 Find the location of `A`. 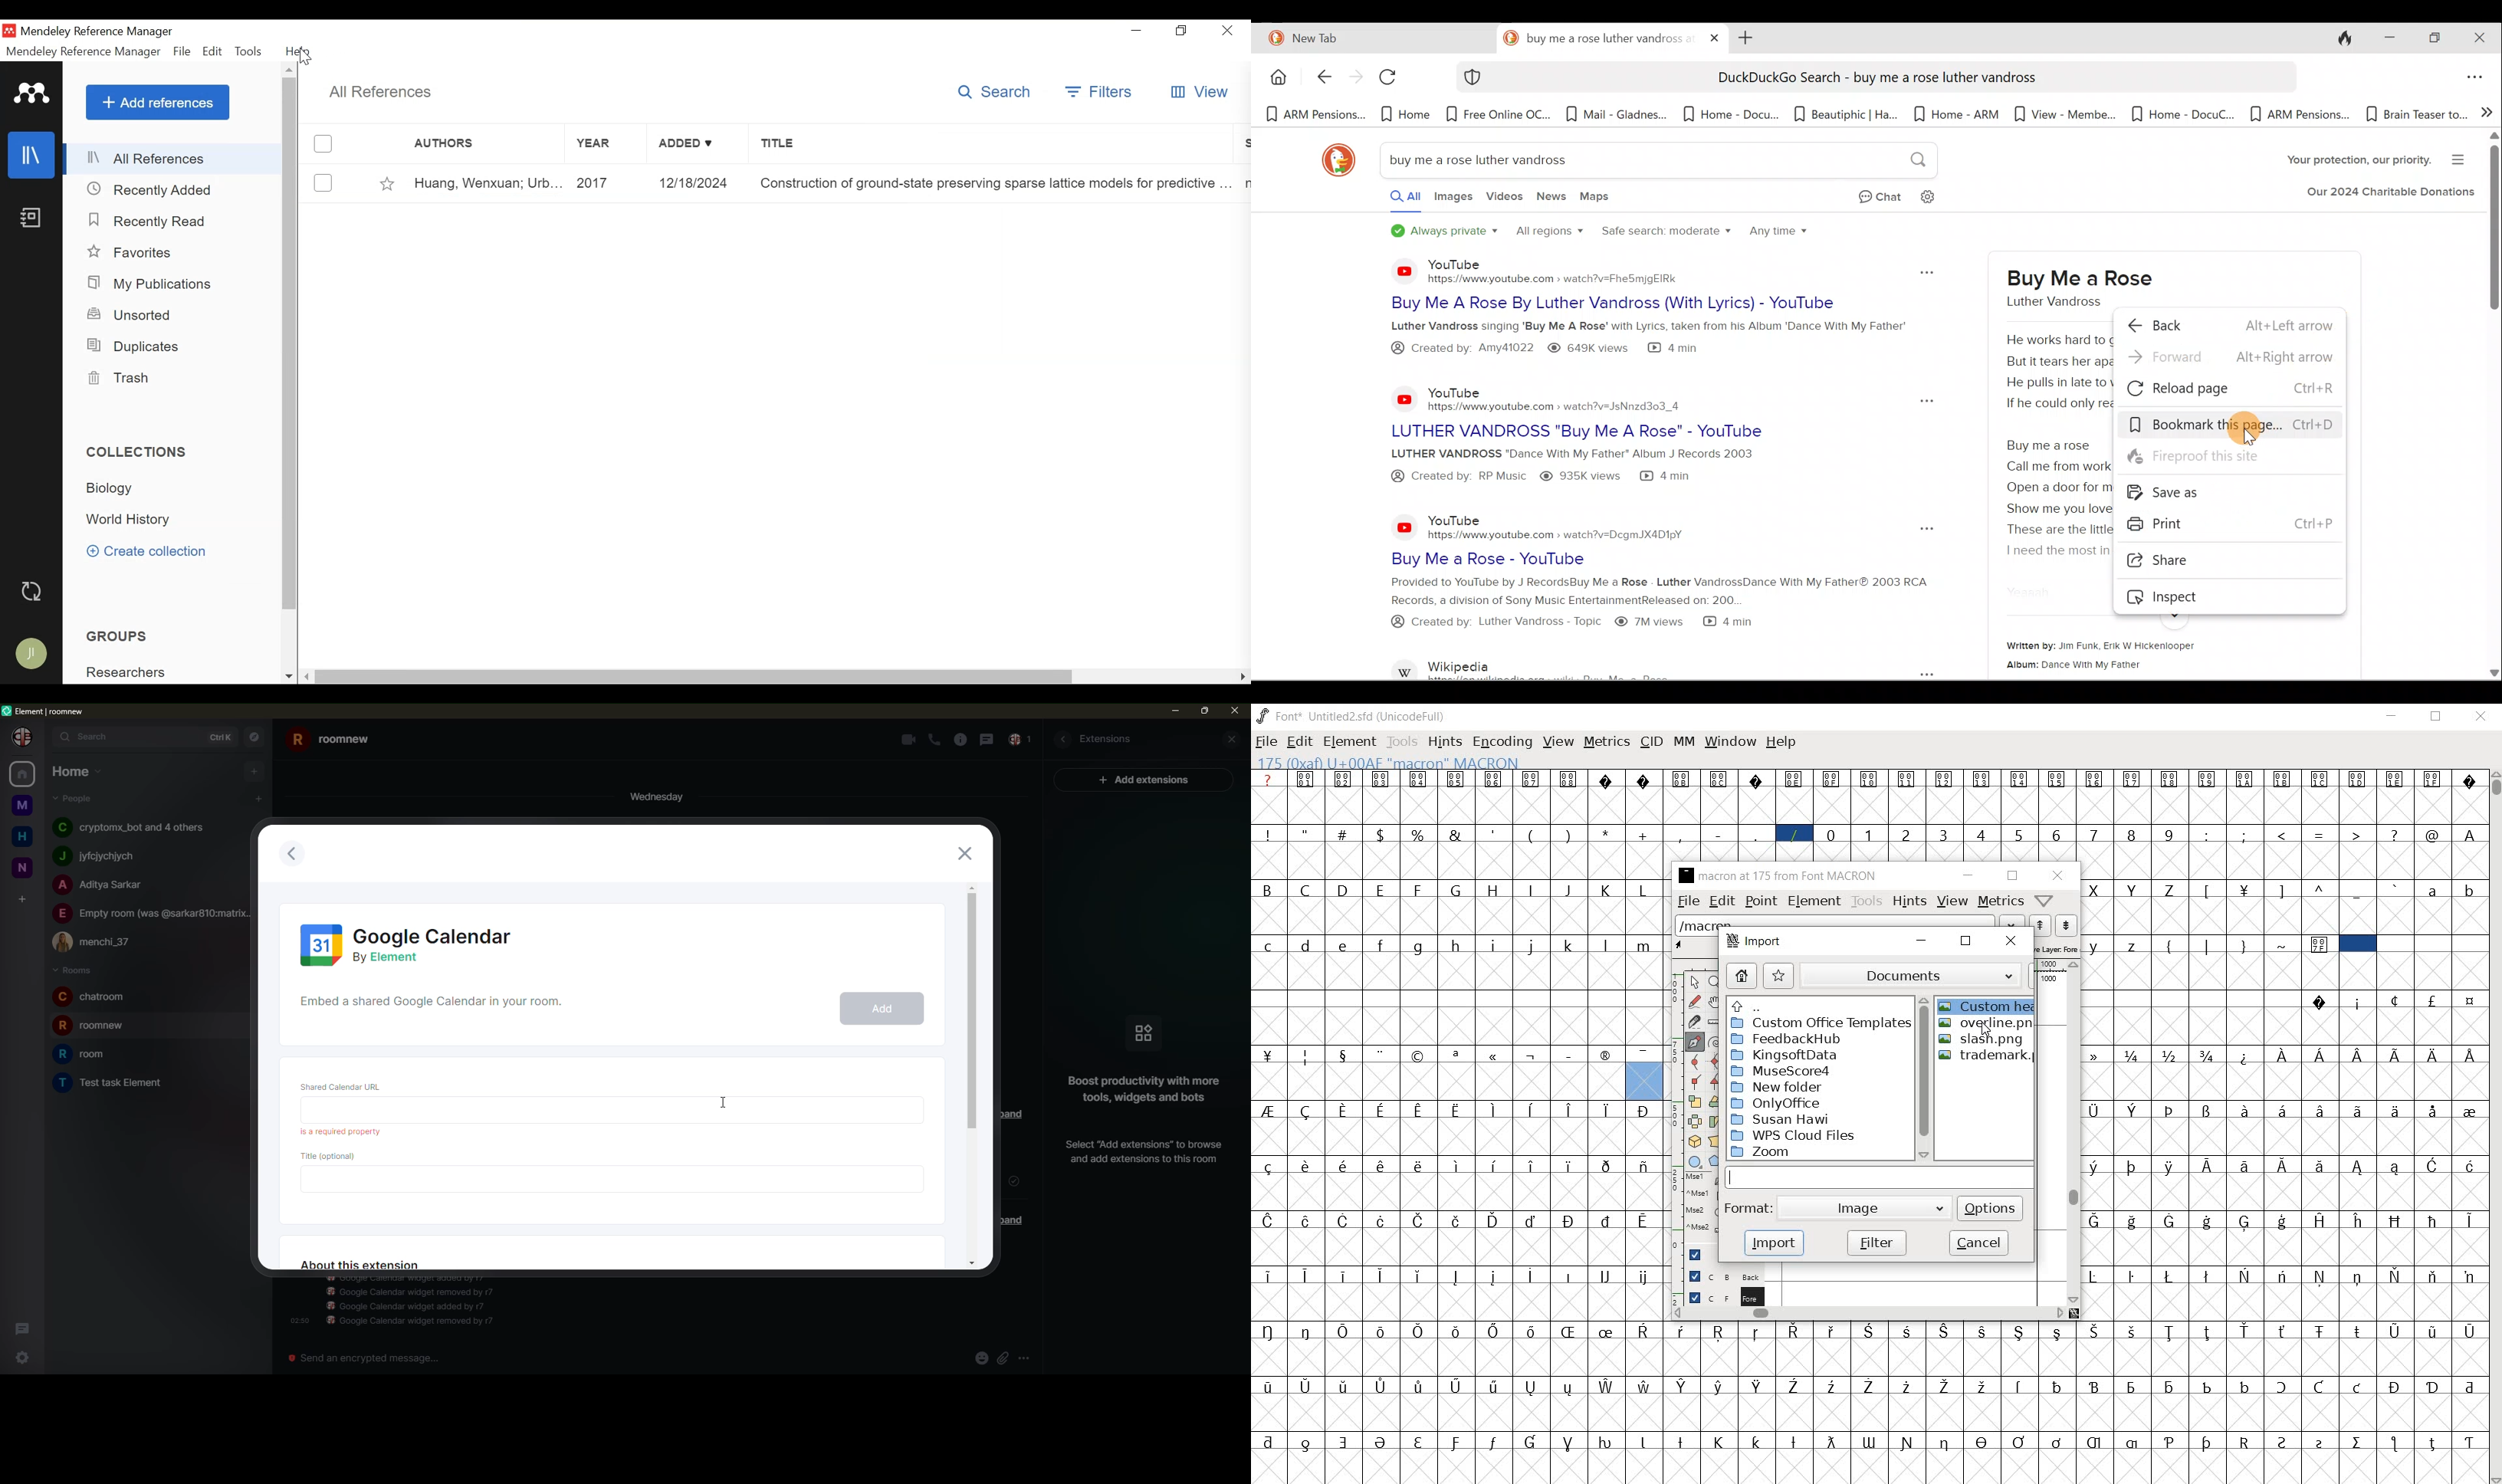

A is located at coordinates (2471, 834).